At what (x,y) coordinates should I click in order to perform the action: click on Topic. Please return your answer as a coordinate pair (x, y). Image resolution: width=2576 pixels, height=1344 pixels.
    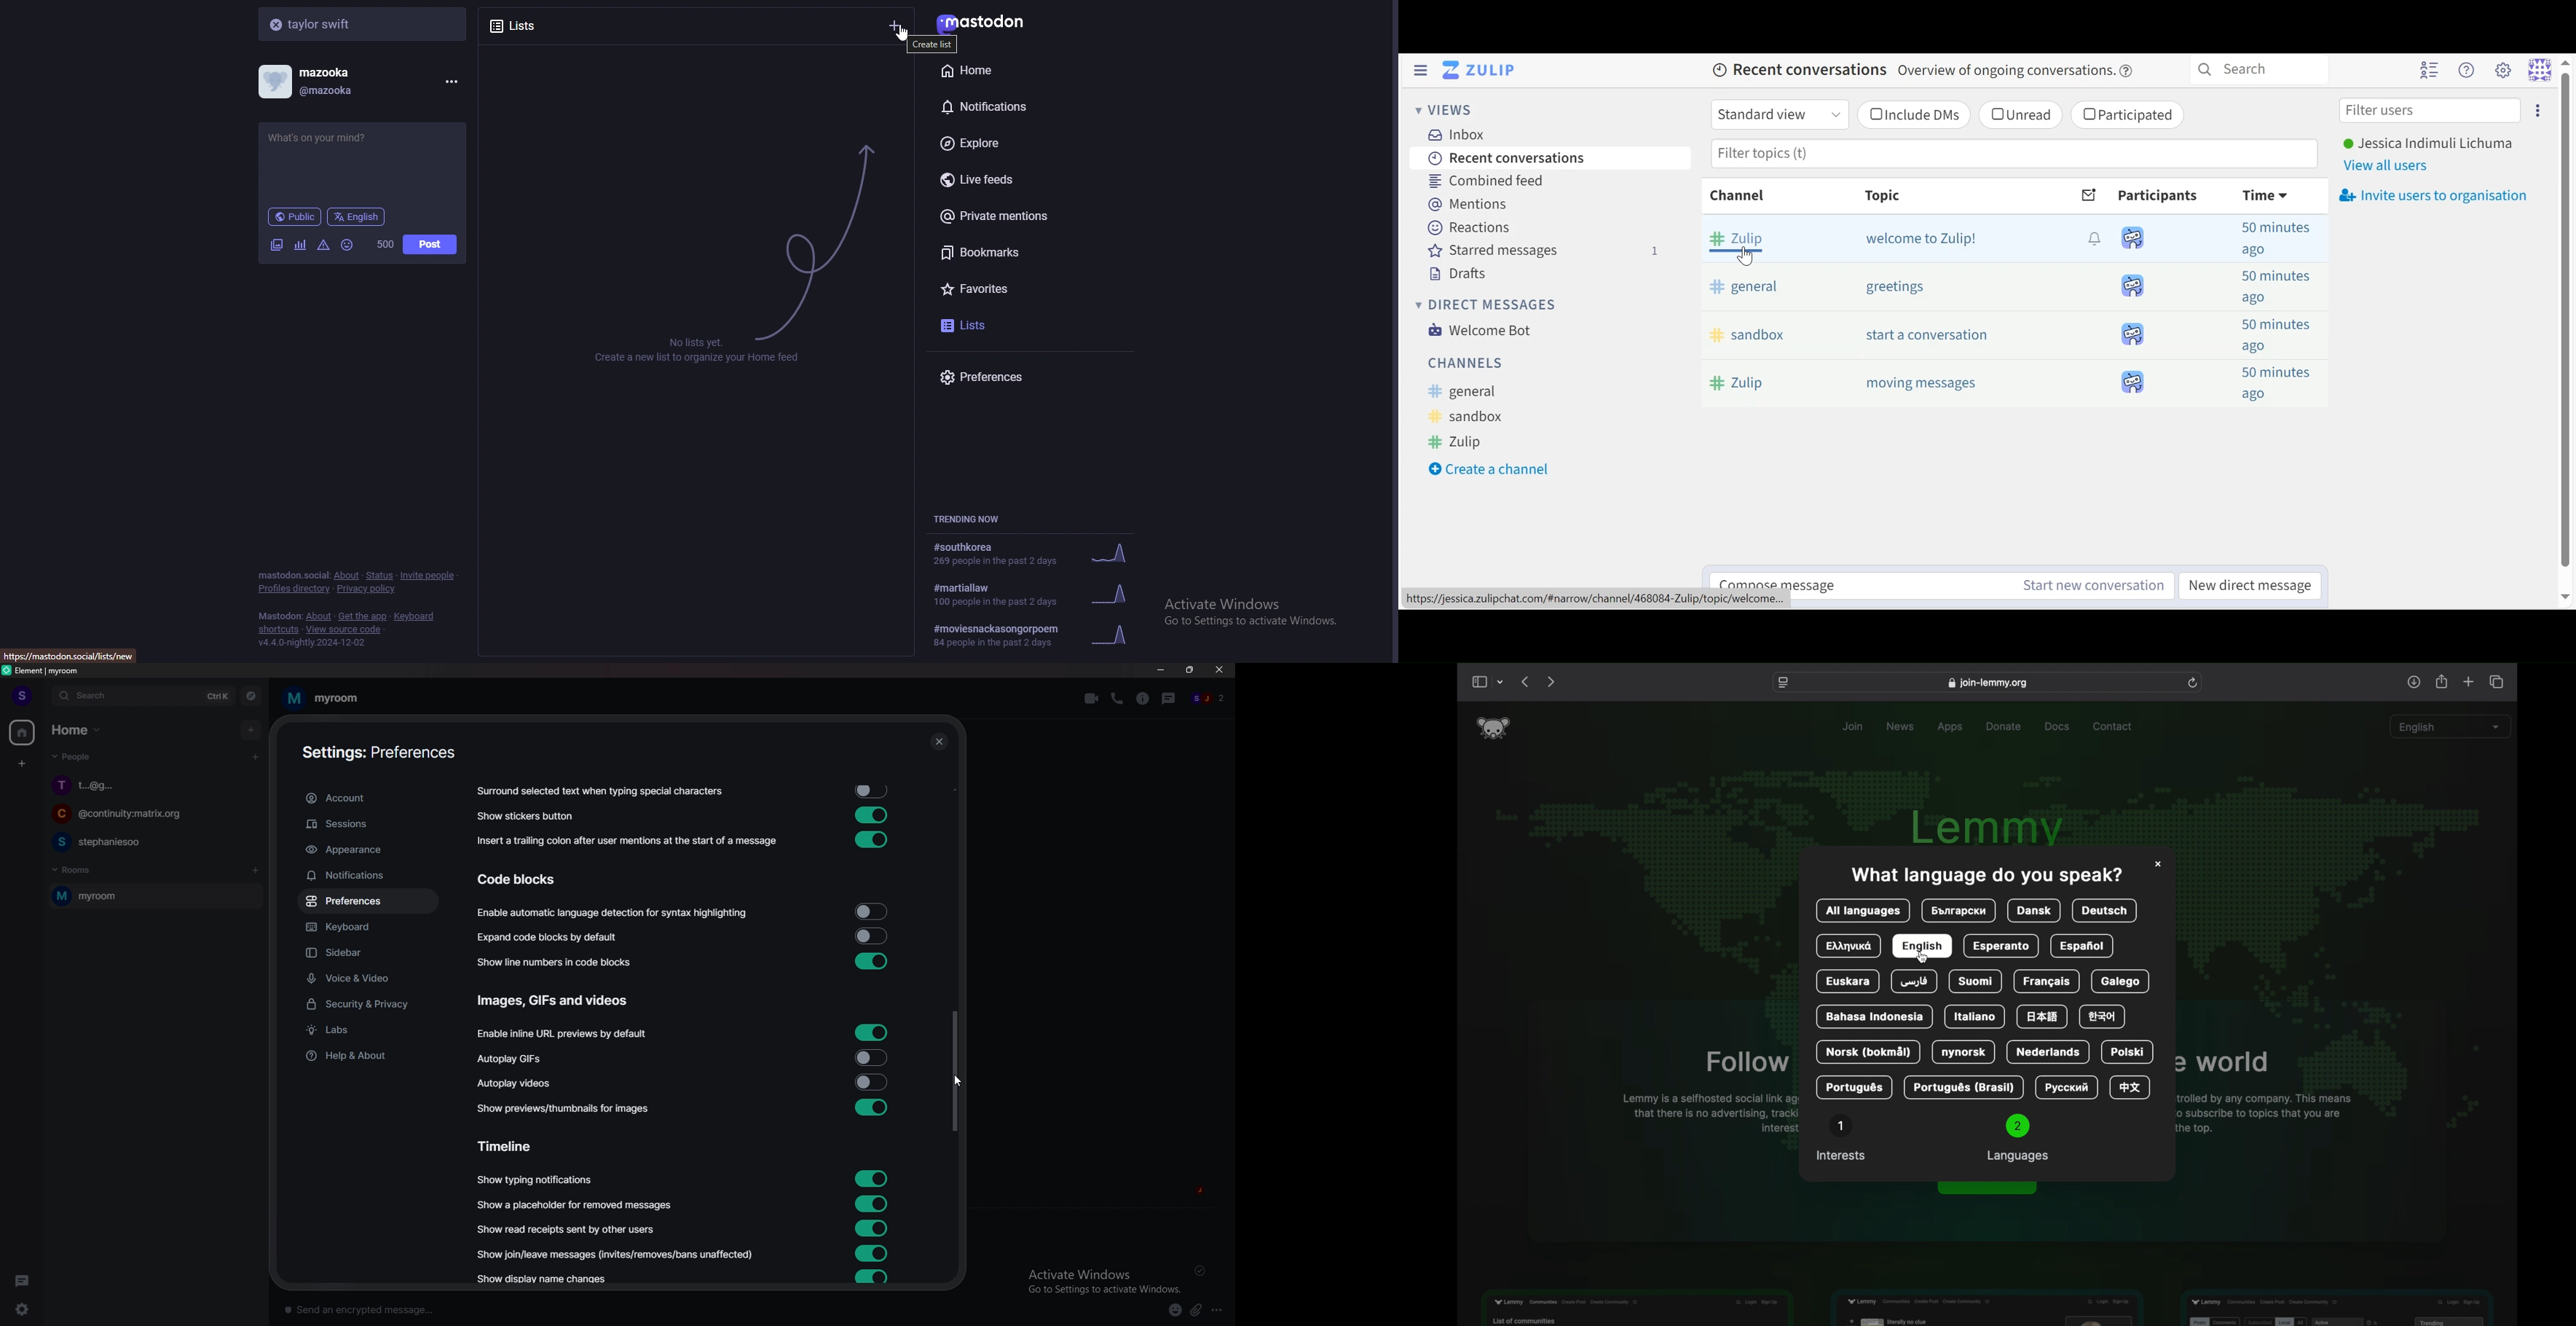
    Looking at the image, I should click on (1883, 196).